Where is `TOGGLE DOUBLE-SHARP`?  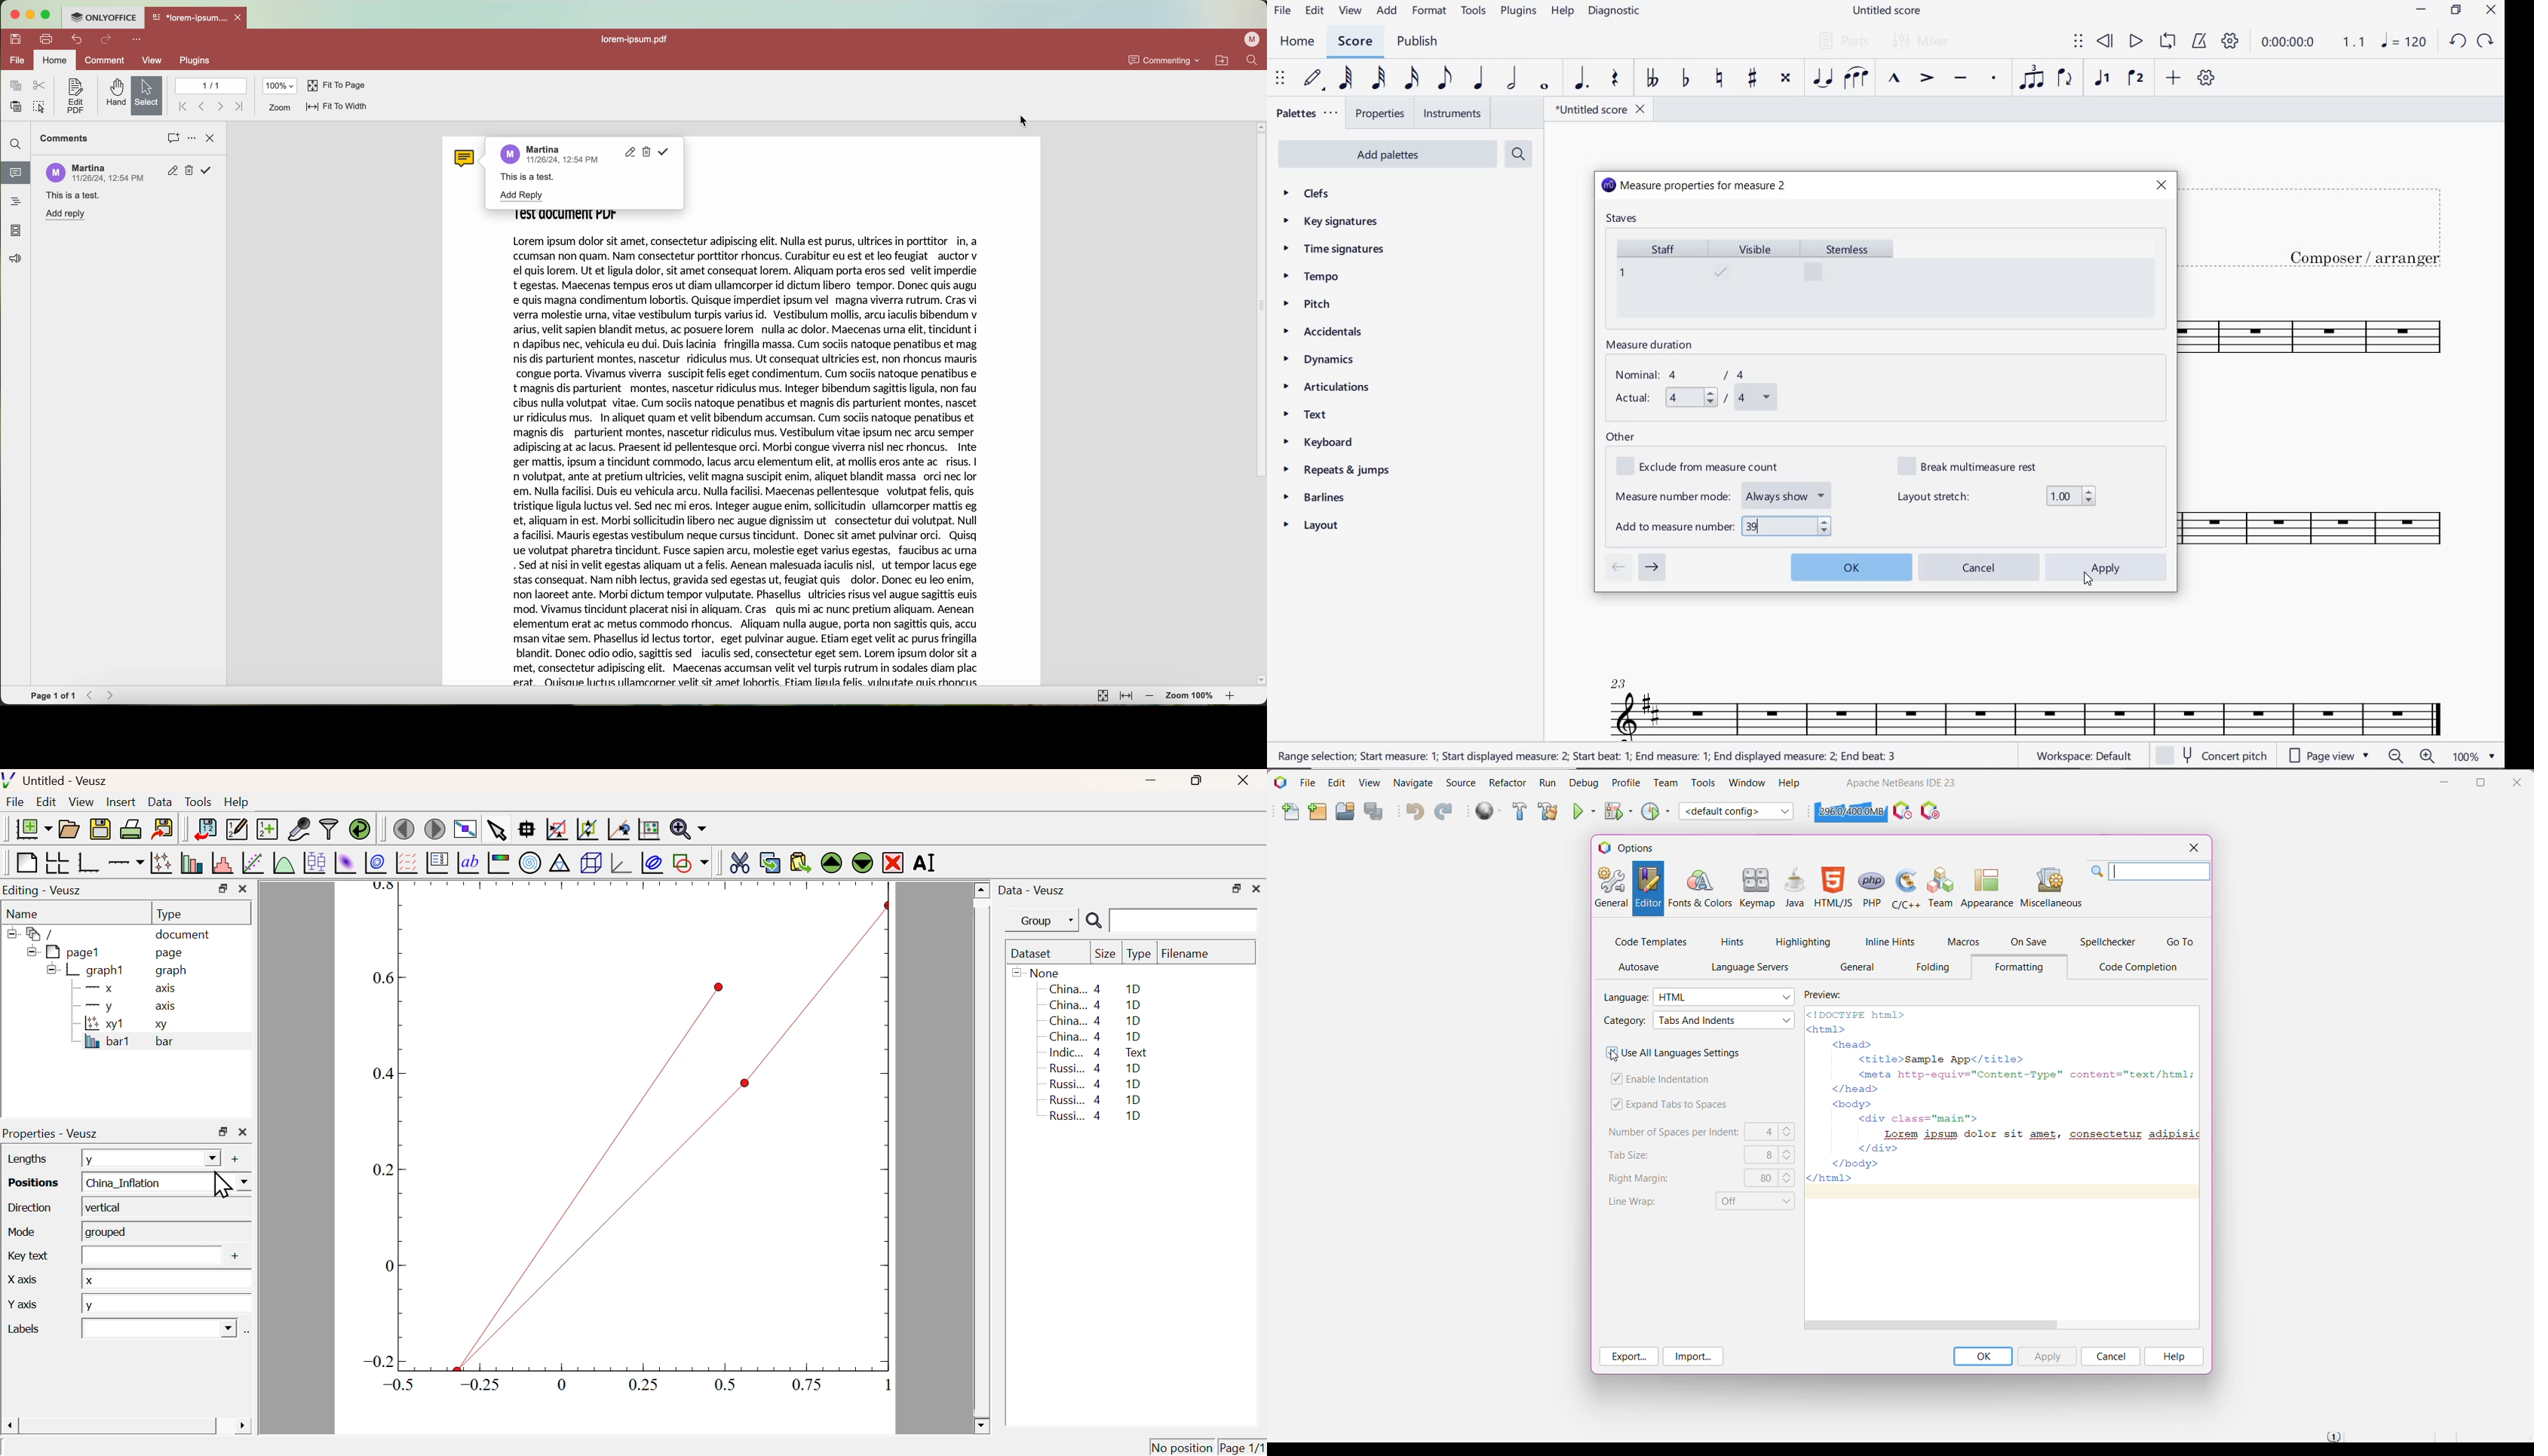 TOGGLE DOUBLE-SHARP is located at coordinates (1785, 78).